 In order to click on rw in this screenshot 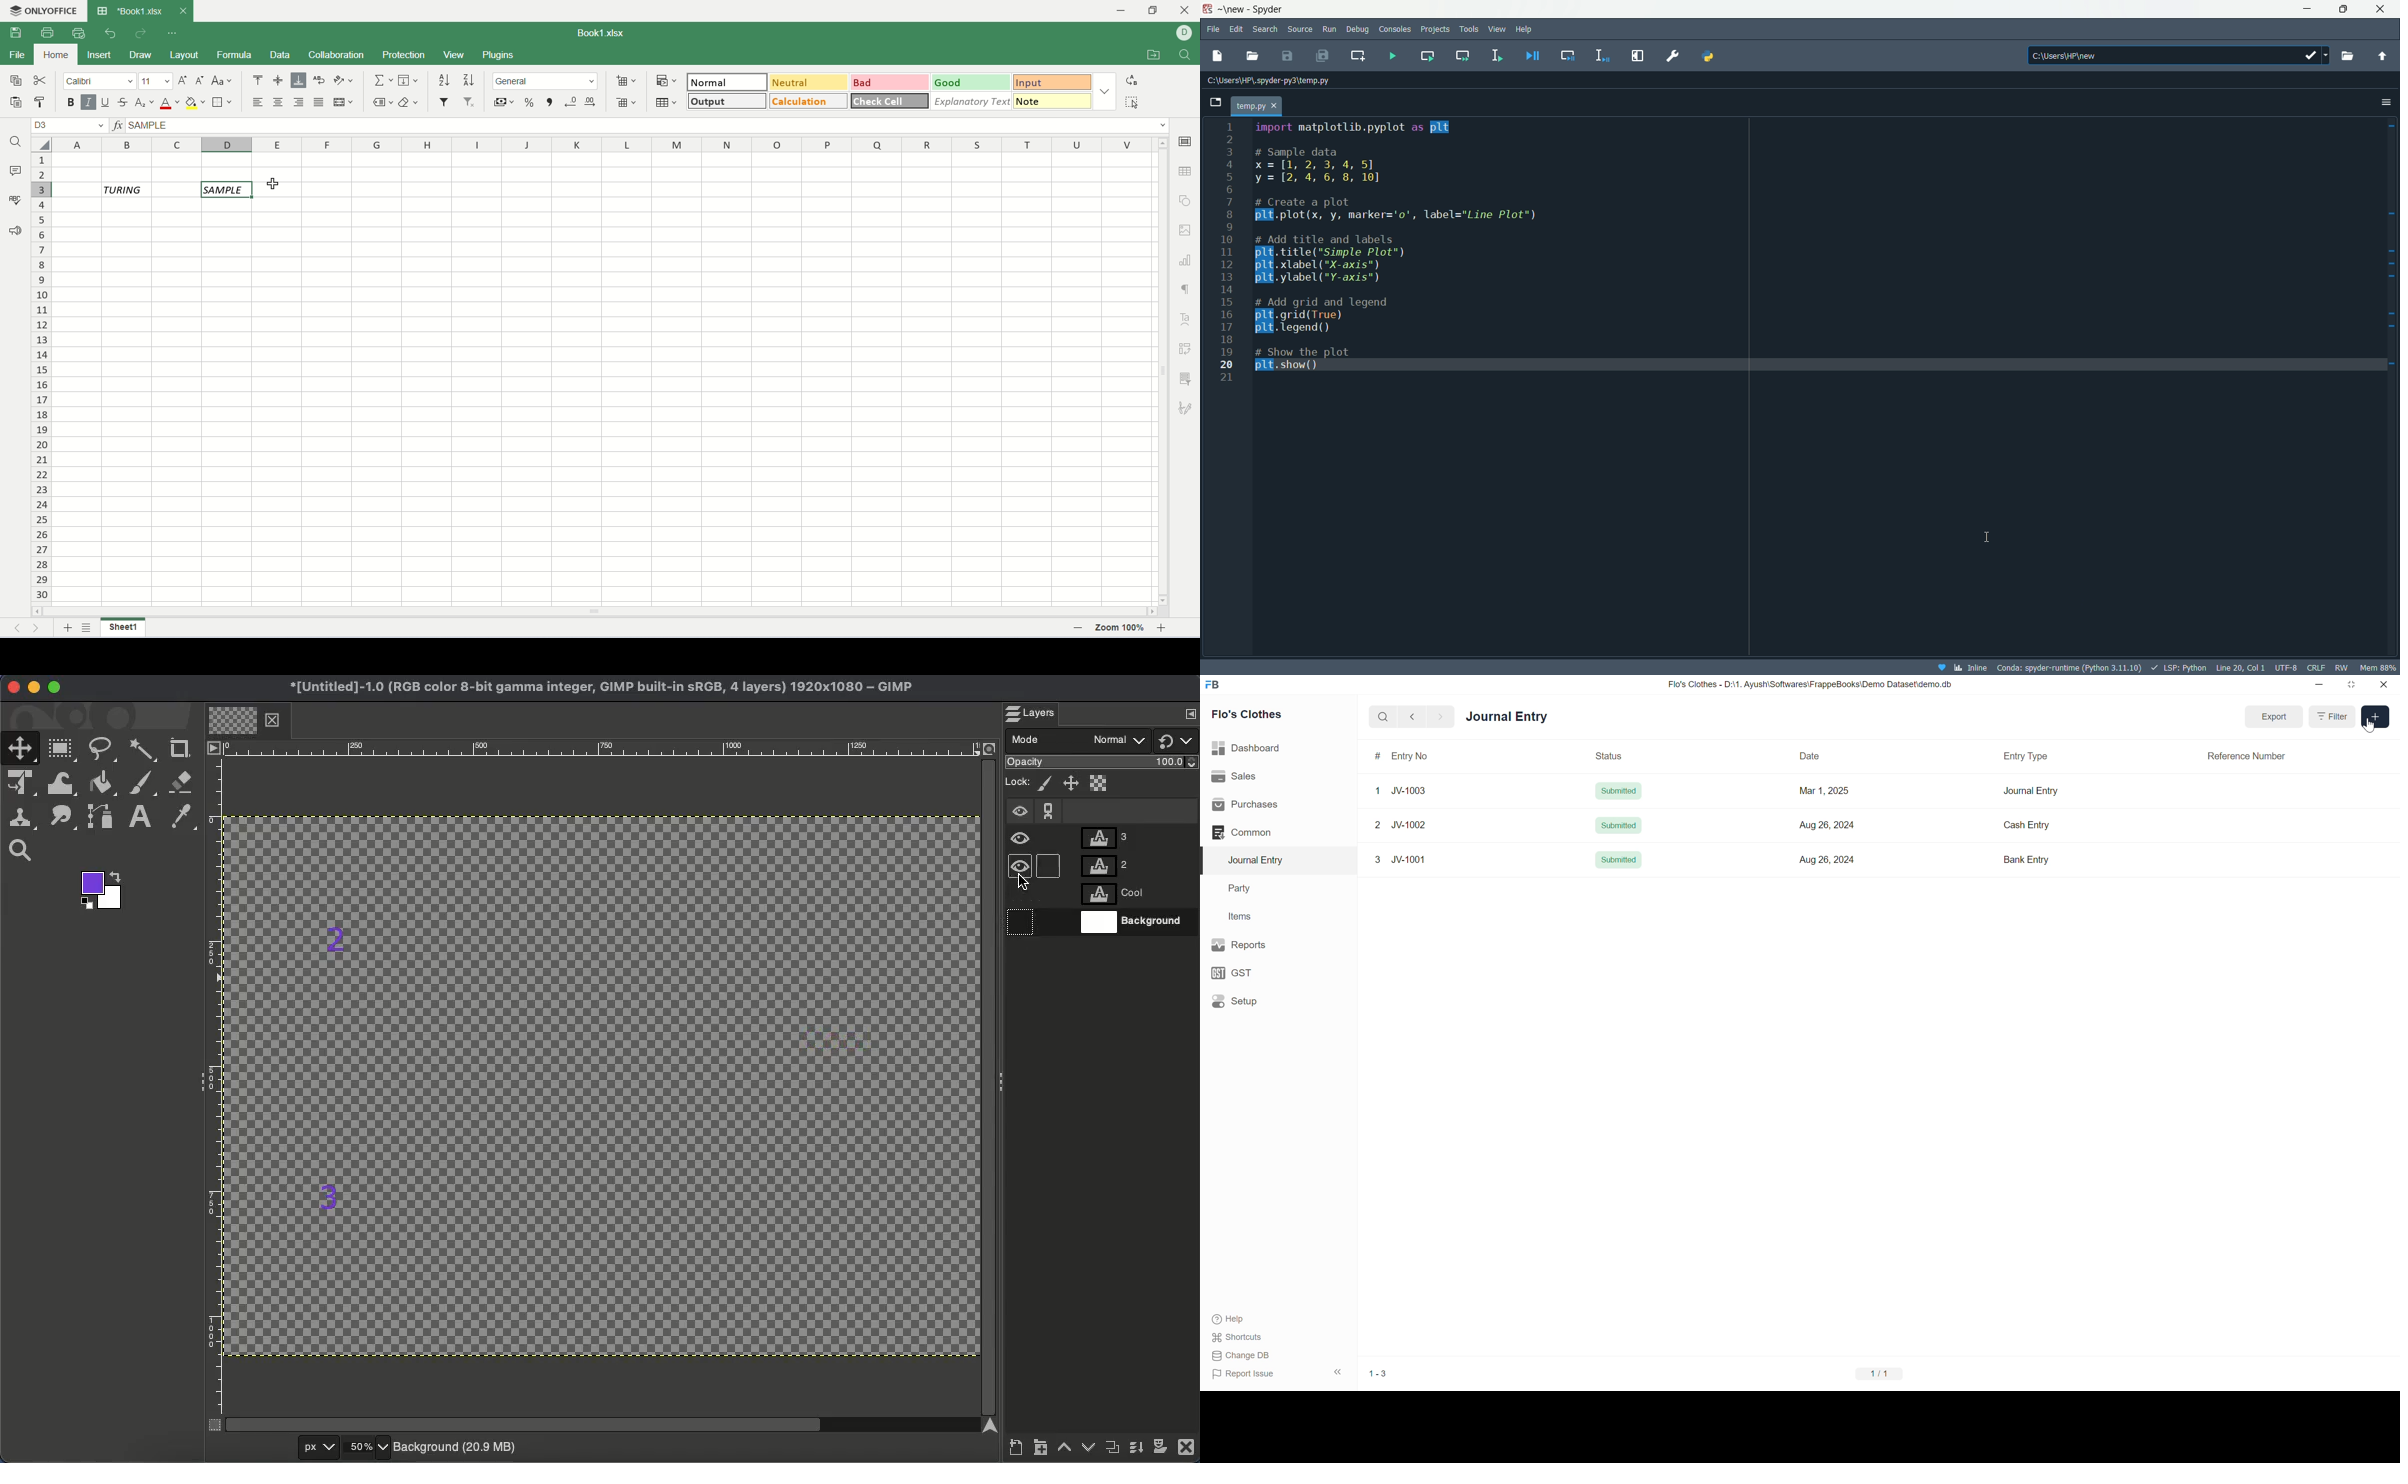, I will do `click(2344, 668)`.